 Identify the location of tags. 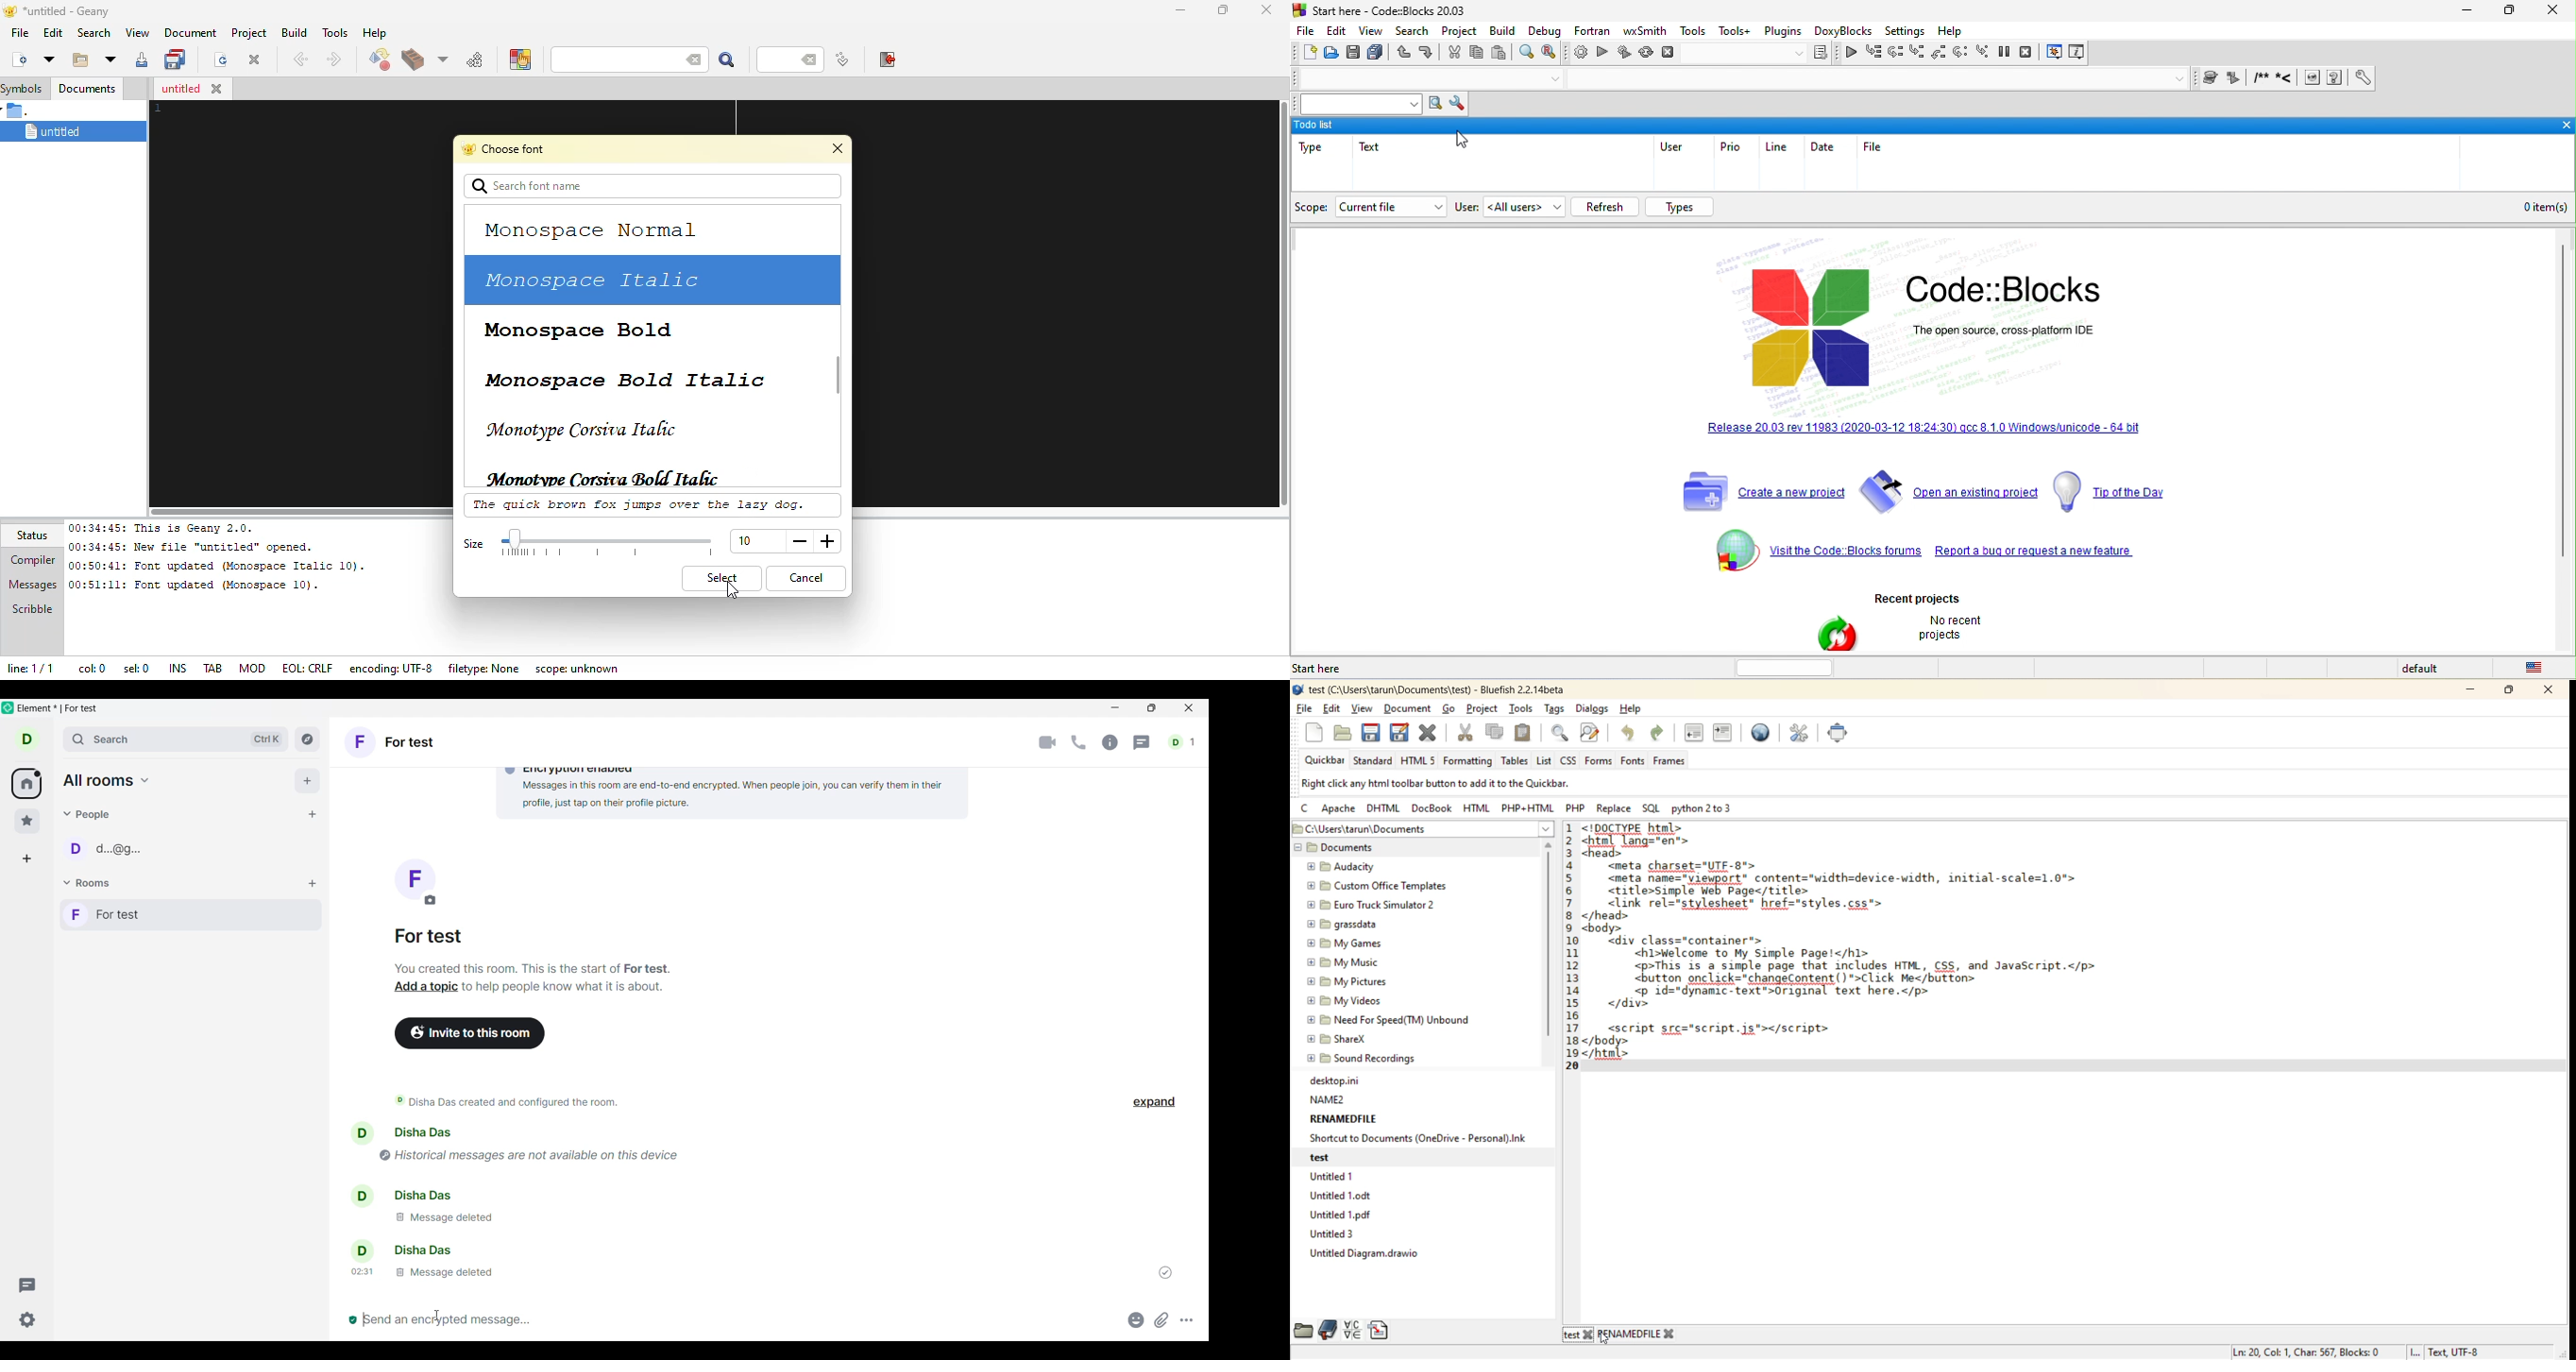
(1554, 709).